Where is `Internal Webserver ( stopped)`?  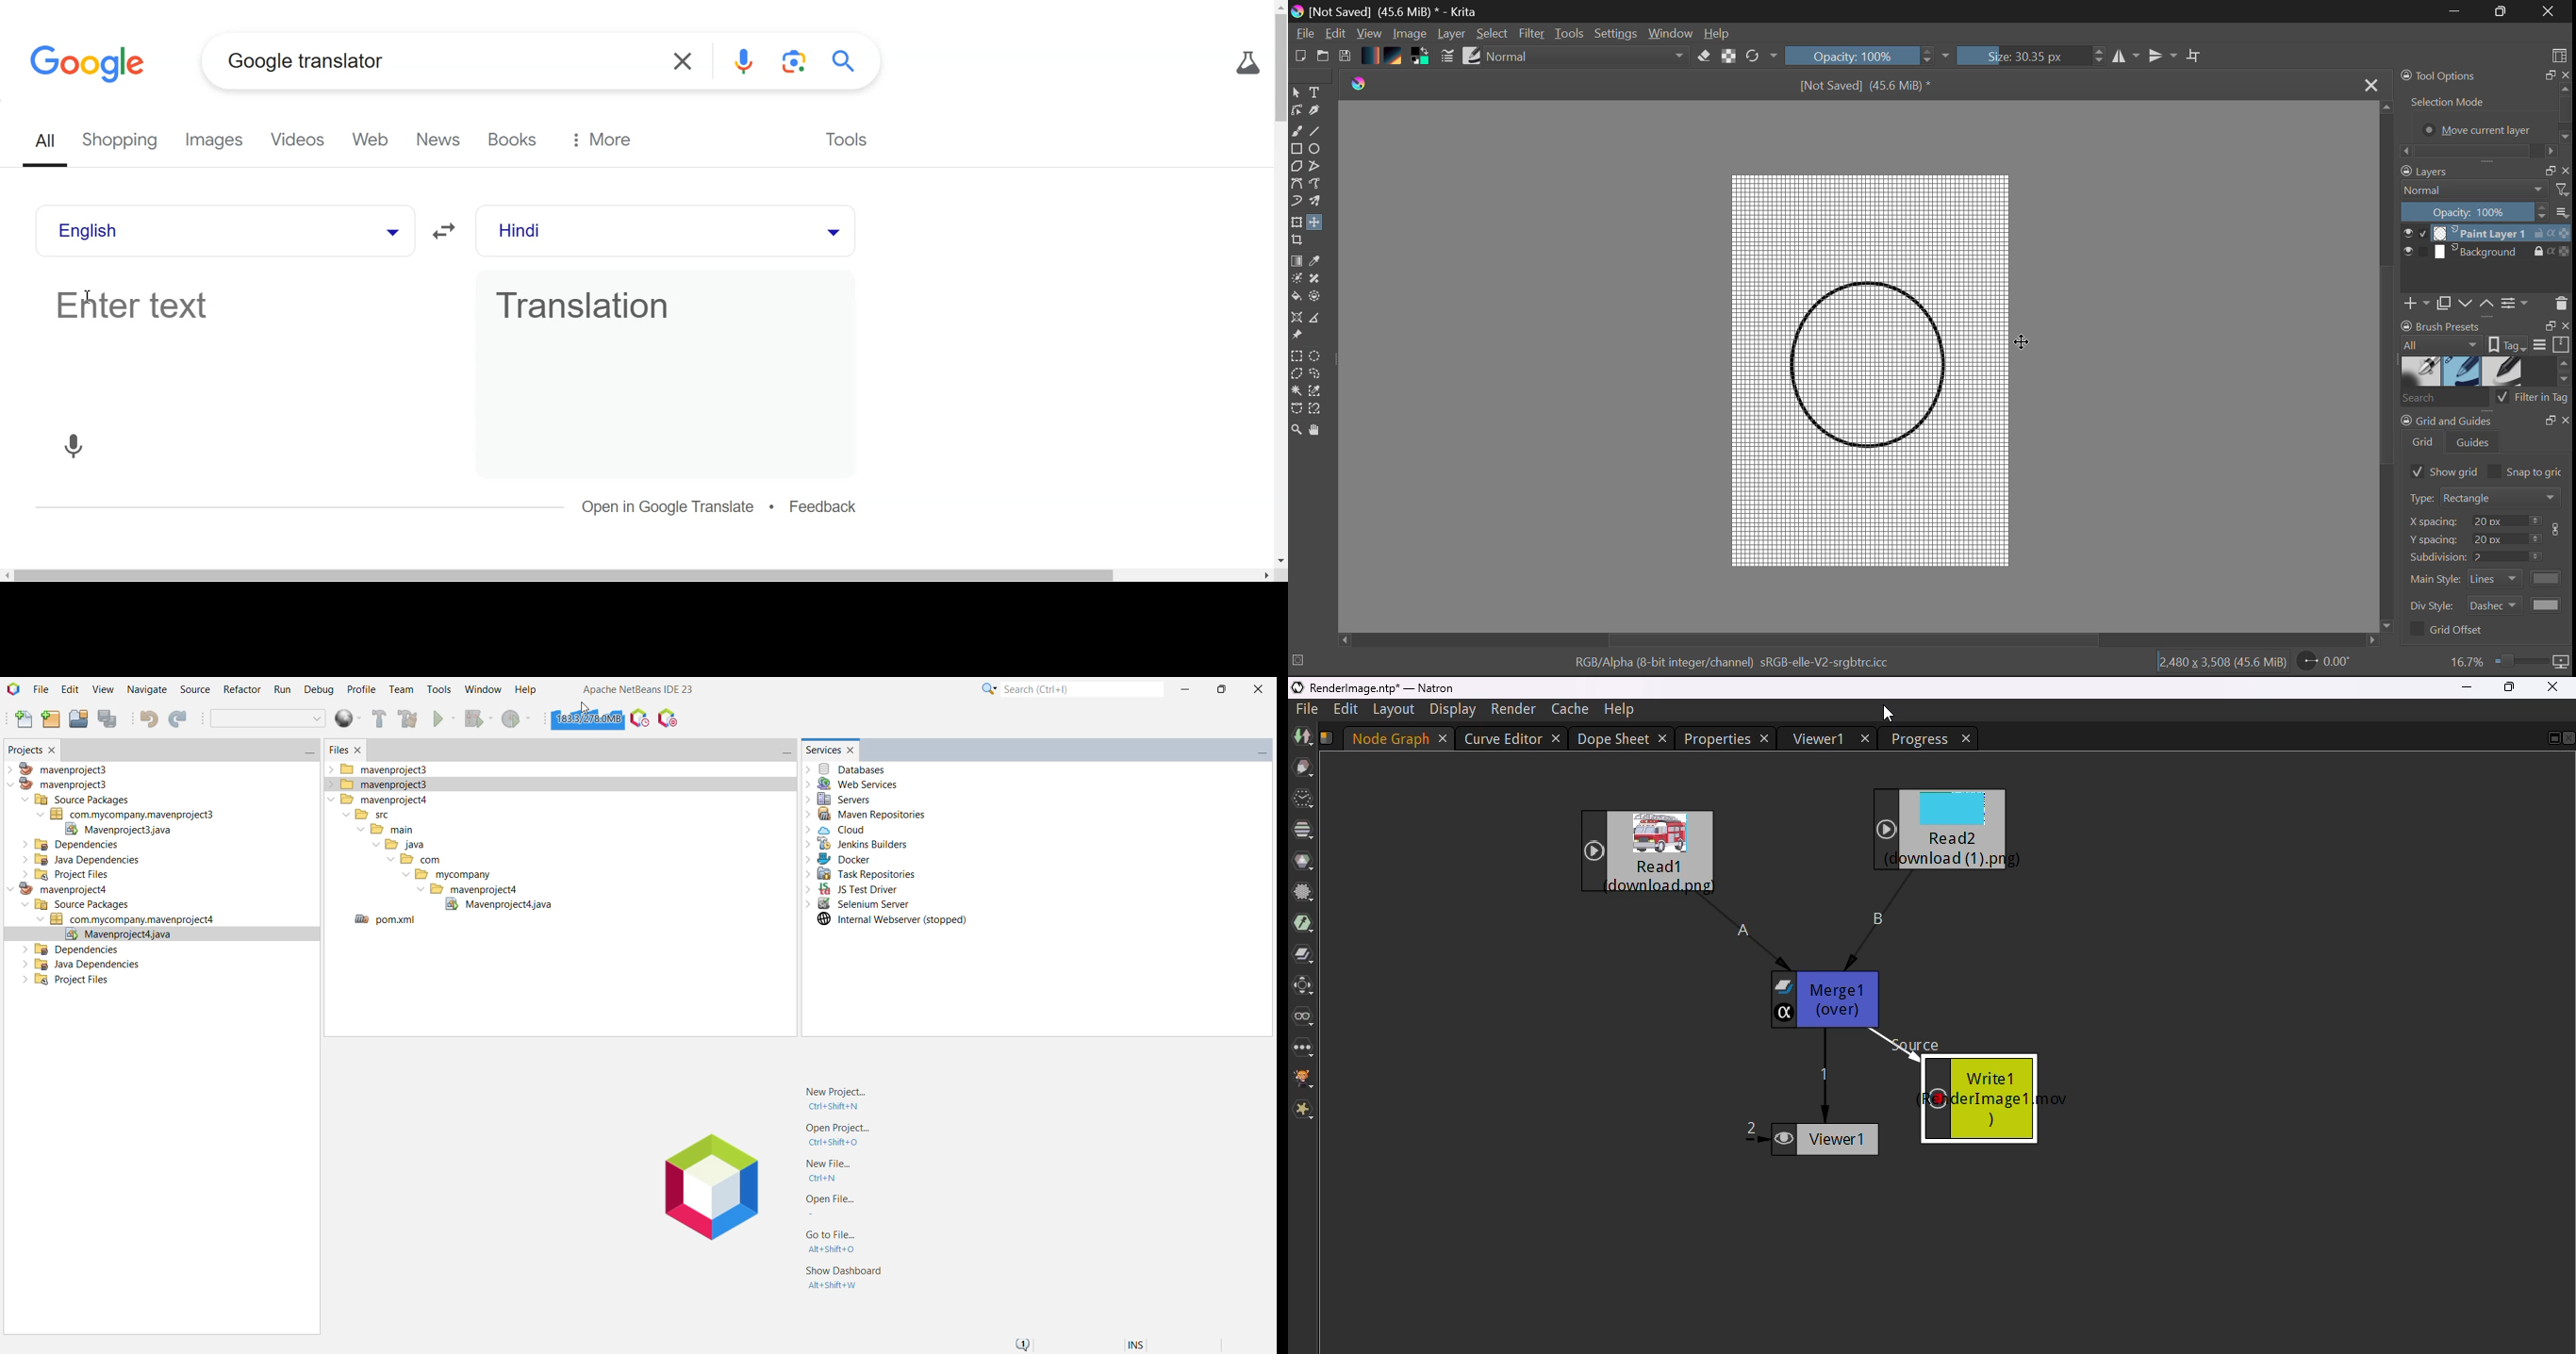
Internal Webserver ( stopped) is located at coordinates (893, 922).